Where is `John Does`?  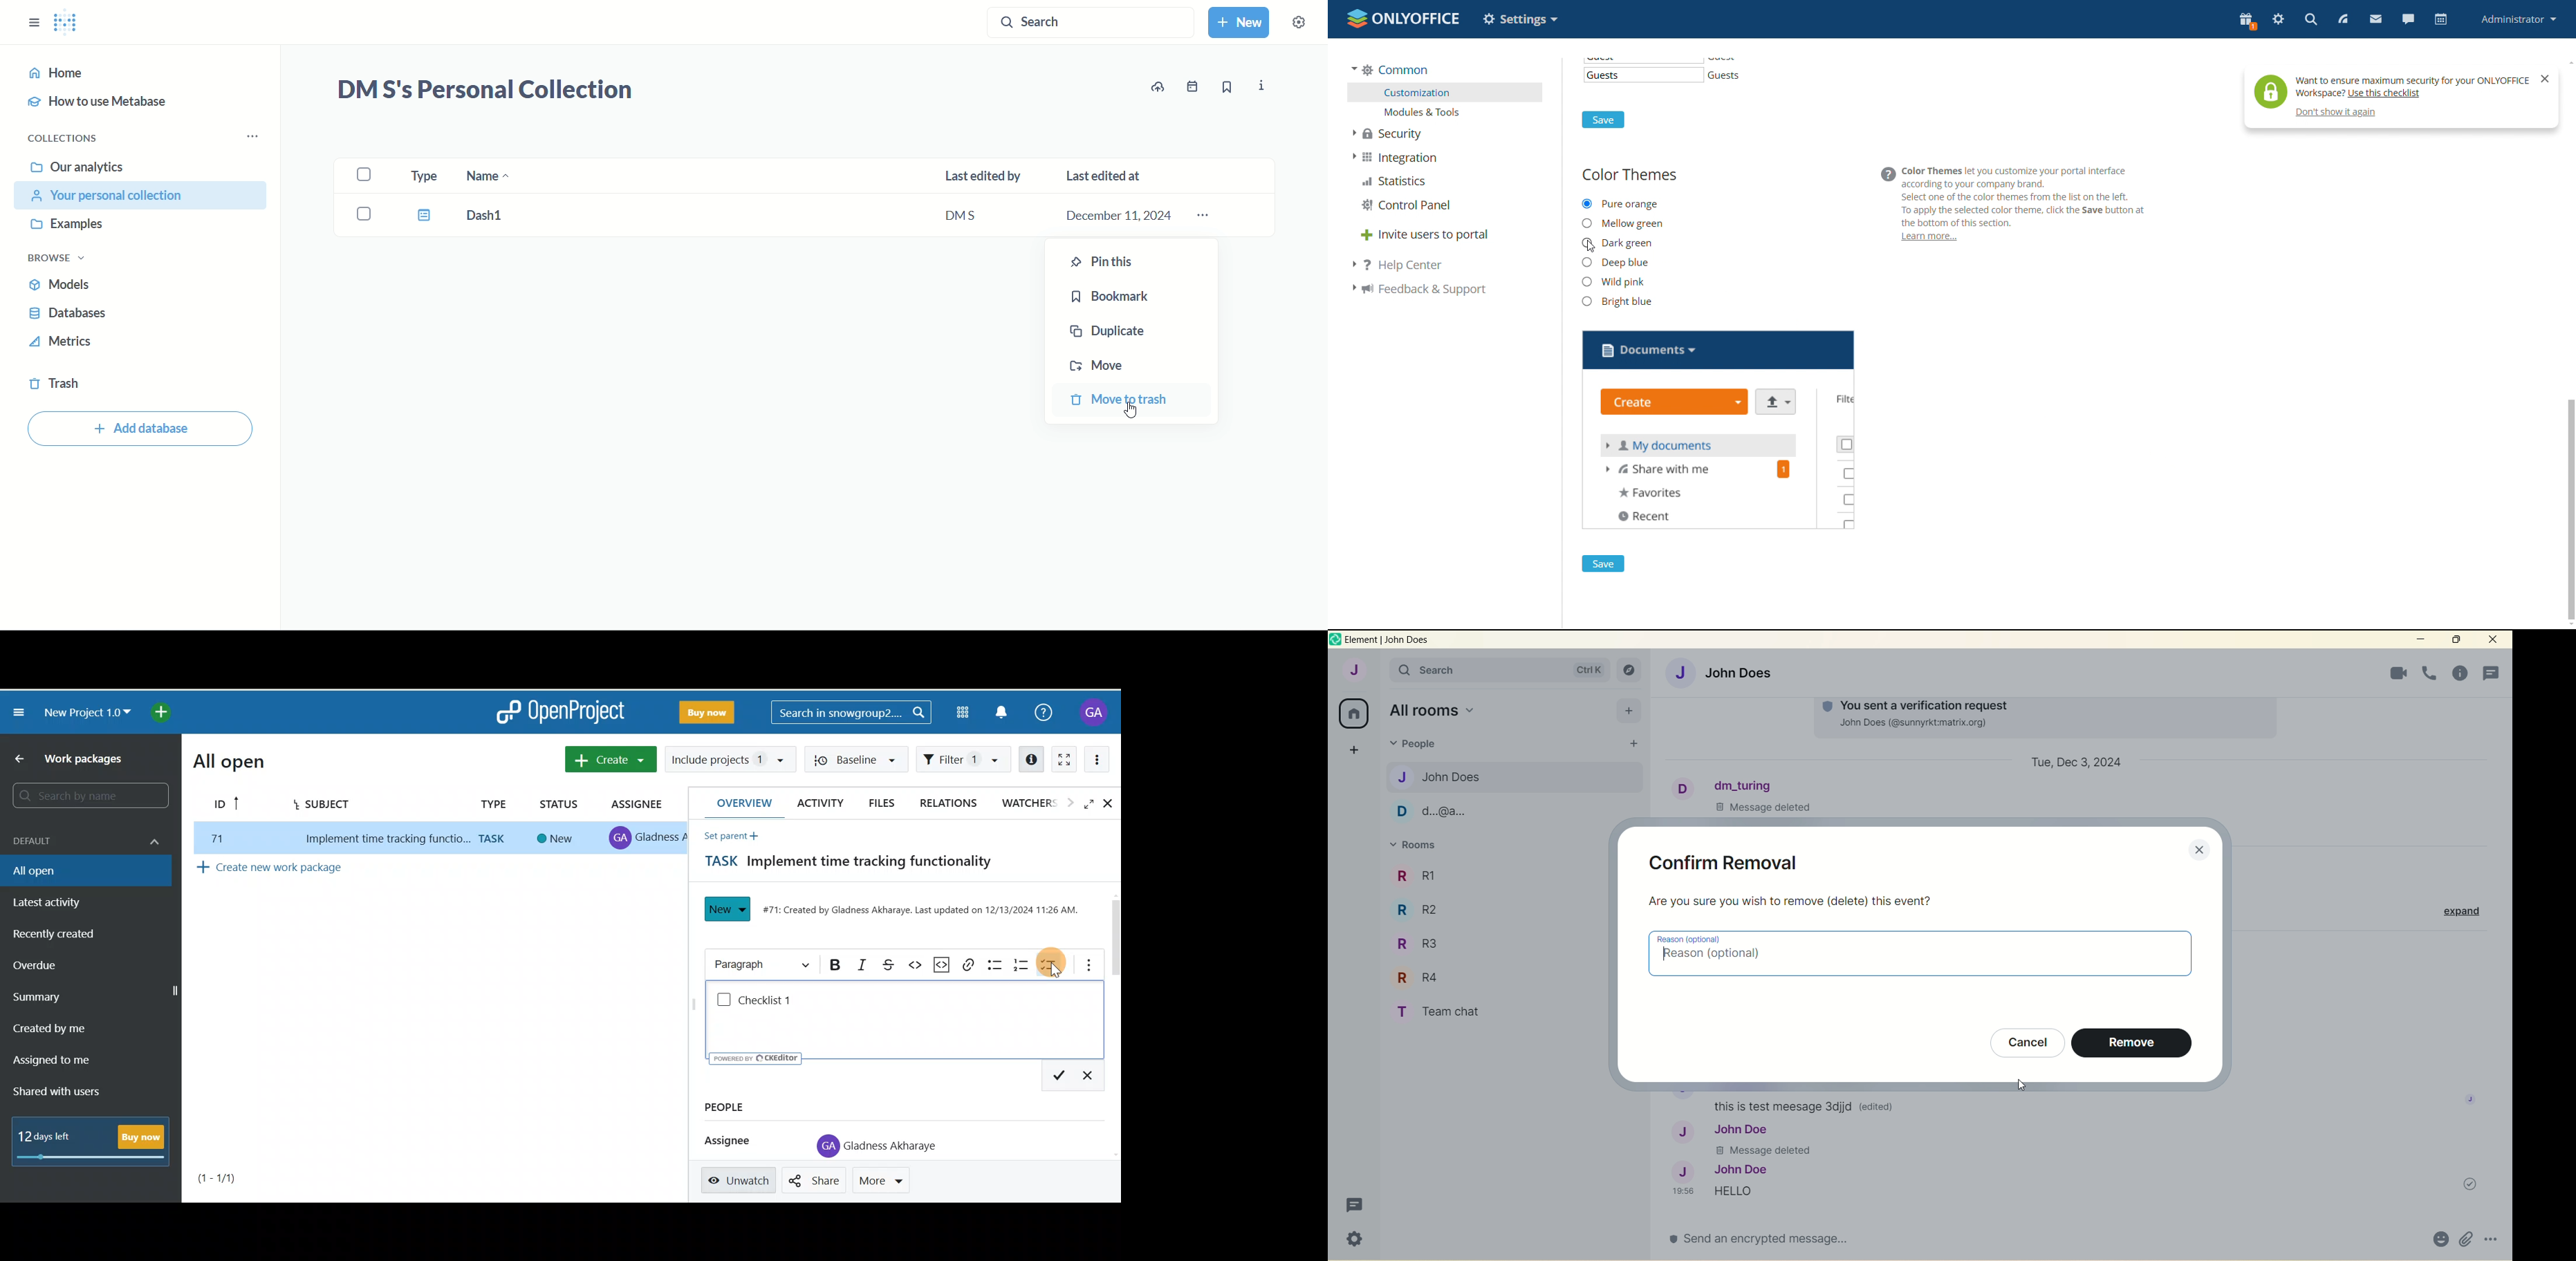
John Does is located at coordinates (1444, 777).